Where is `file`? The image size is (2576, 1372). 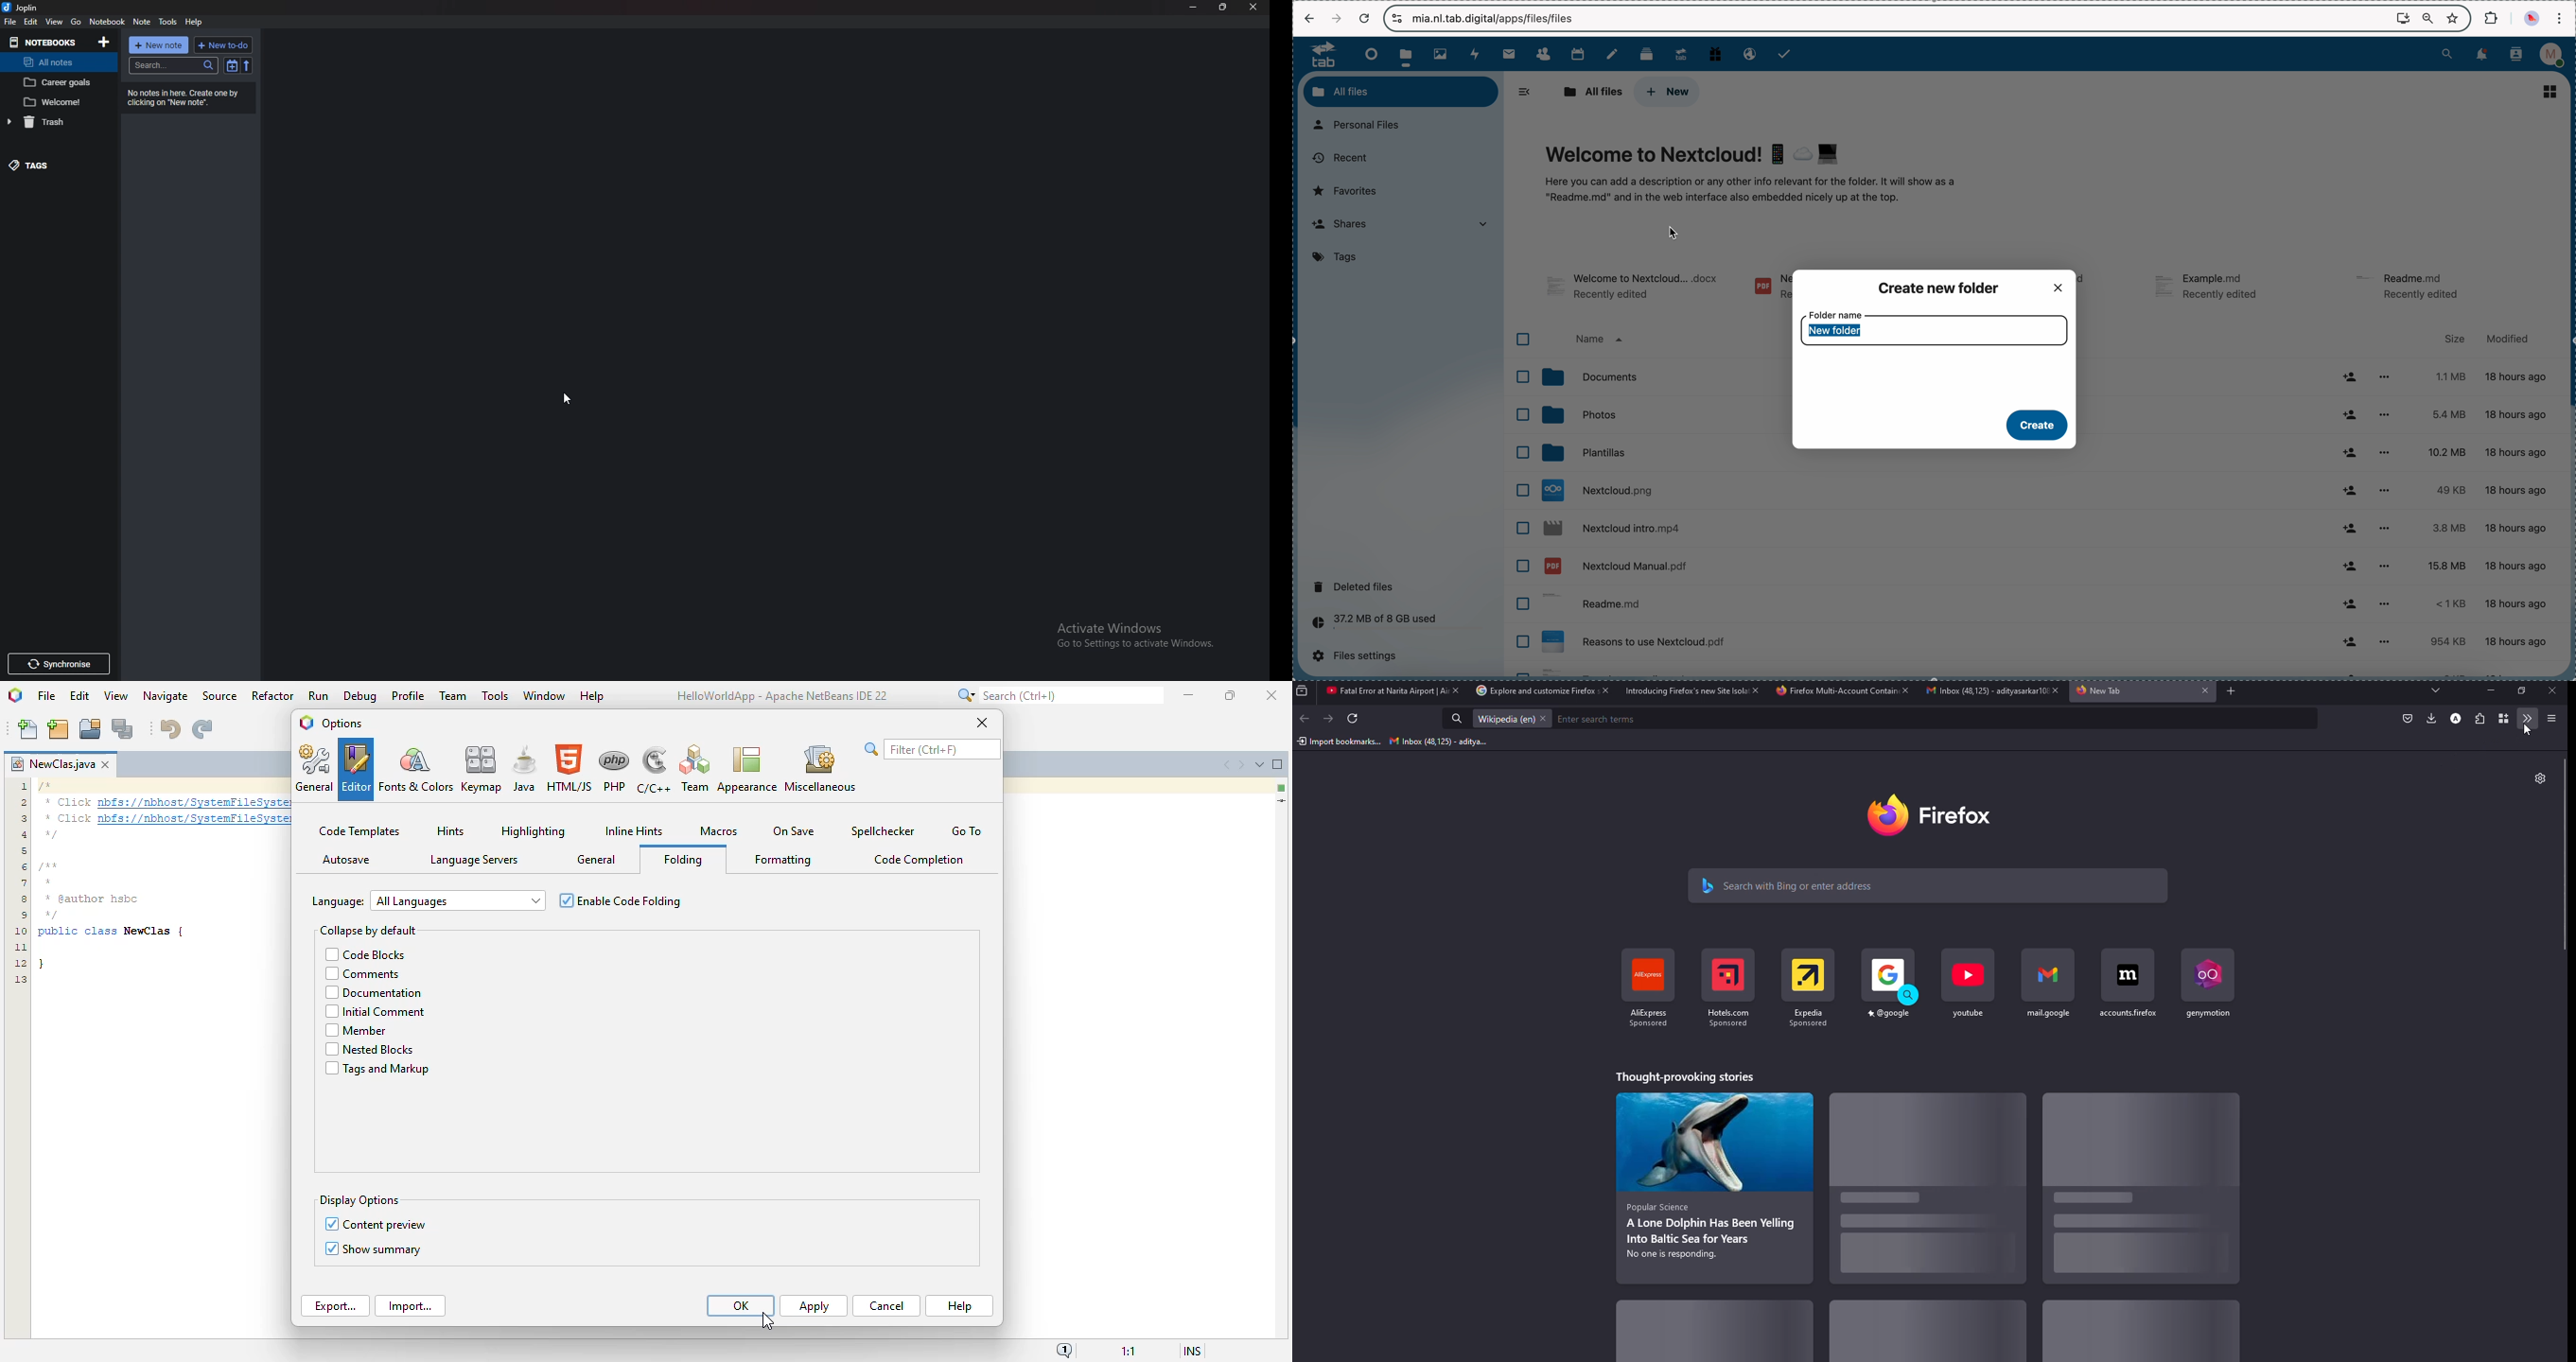 file is located at coordinates (1634, 288).